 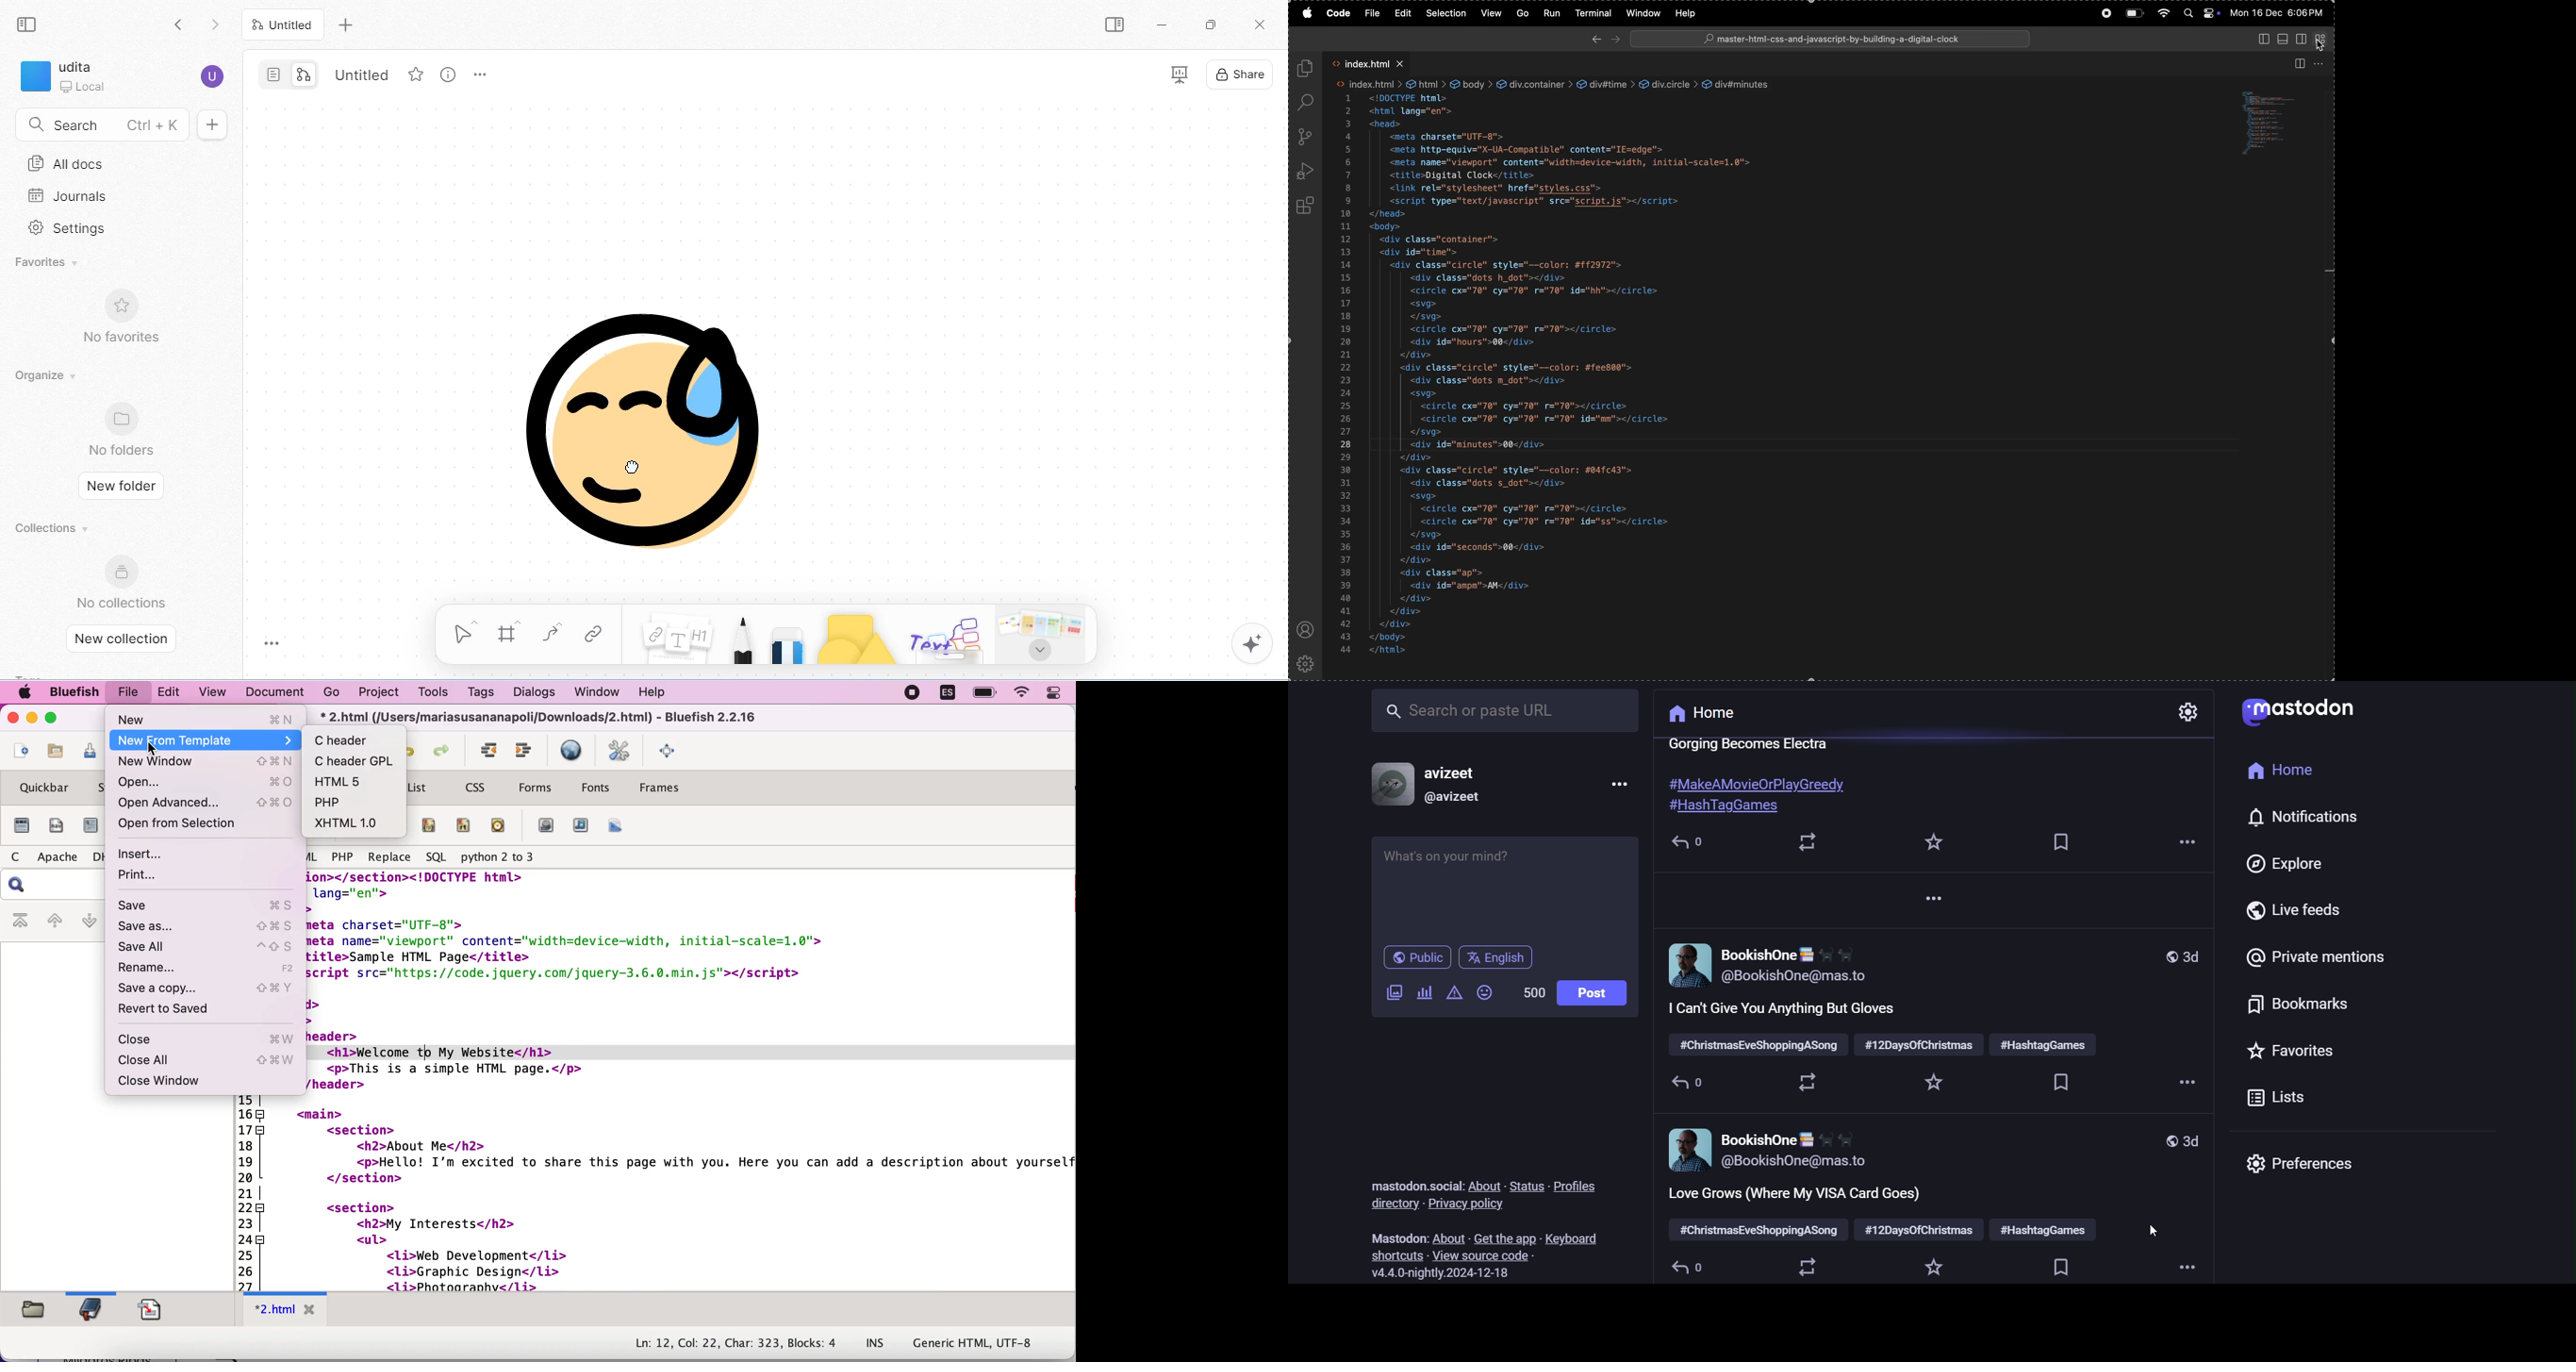 What do you see at coordinates (2134, 14) in the screenshot?
I see `battery` at bounding box center [2134, 14].